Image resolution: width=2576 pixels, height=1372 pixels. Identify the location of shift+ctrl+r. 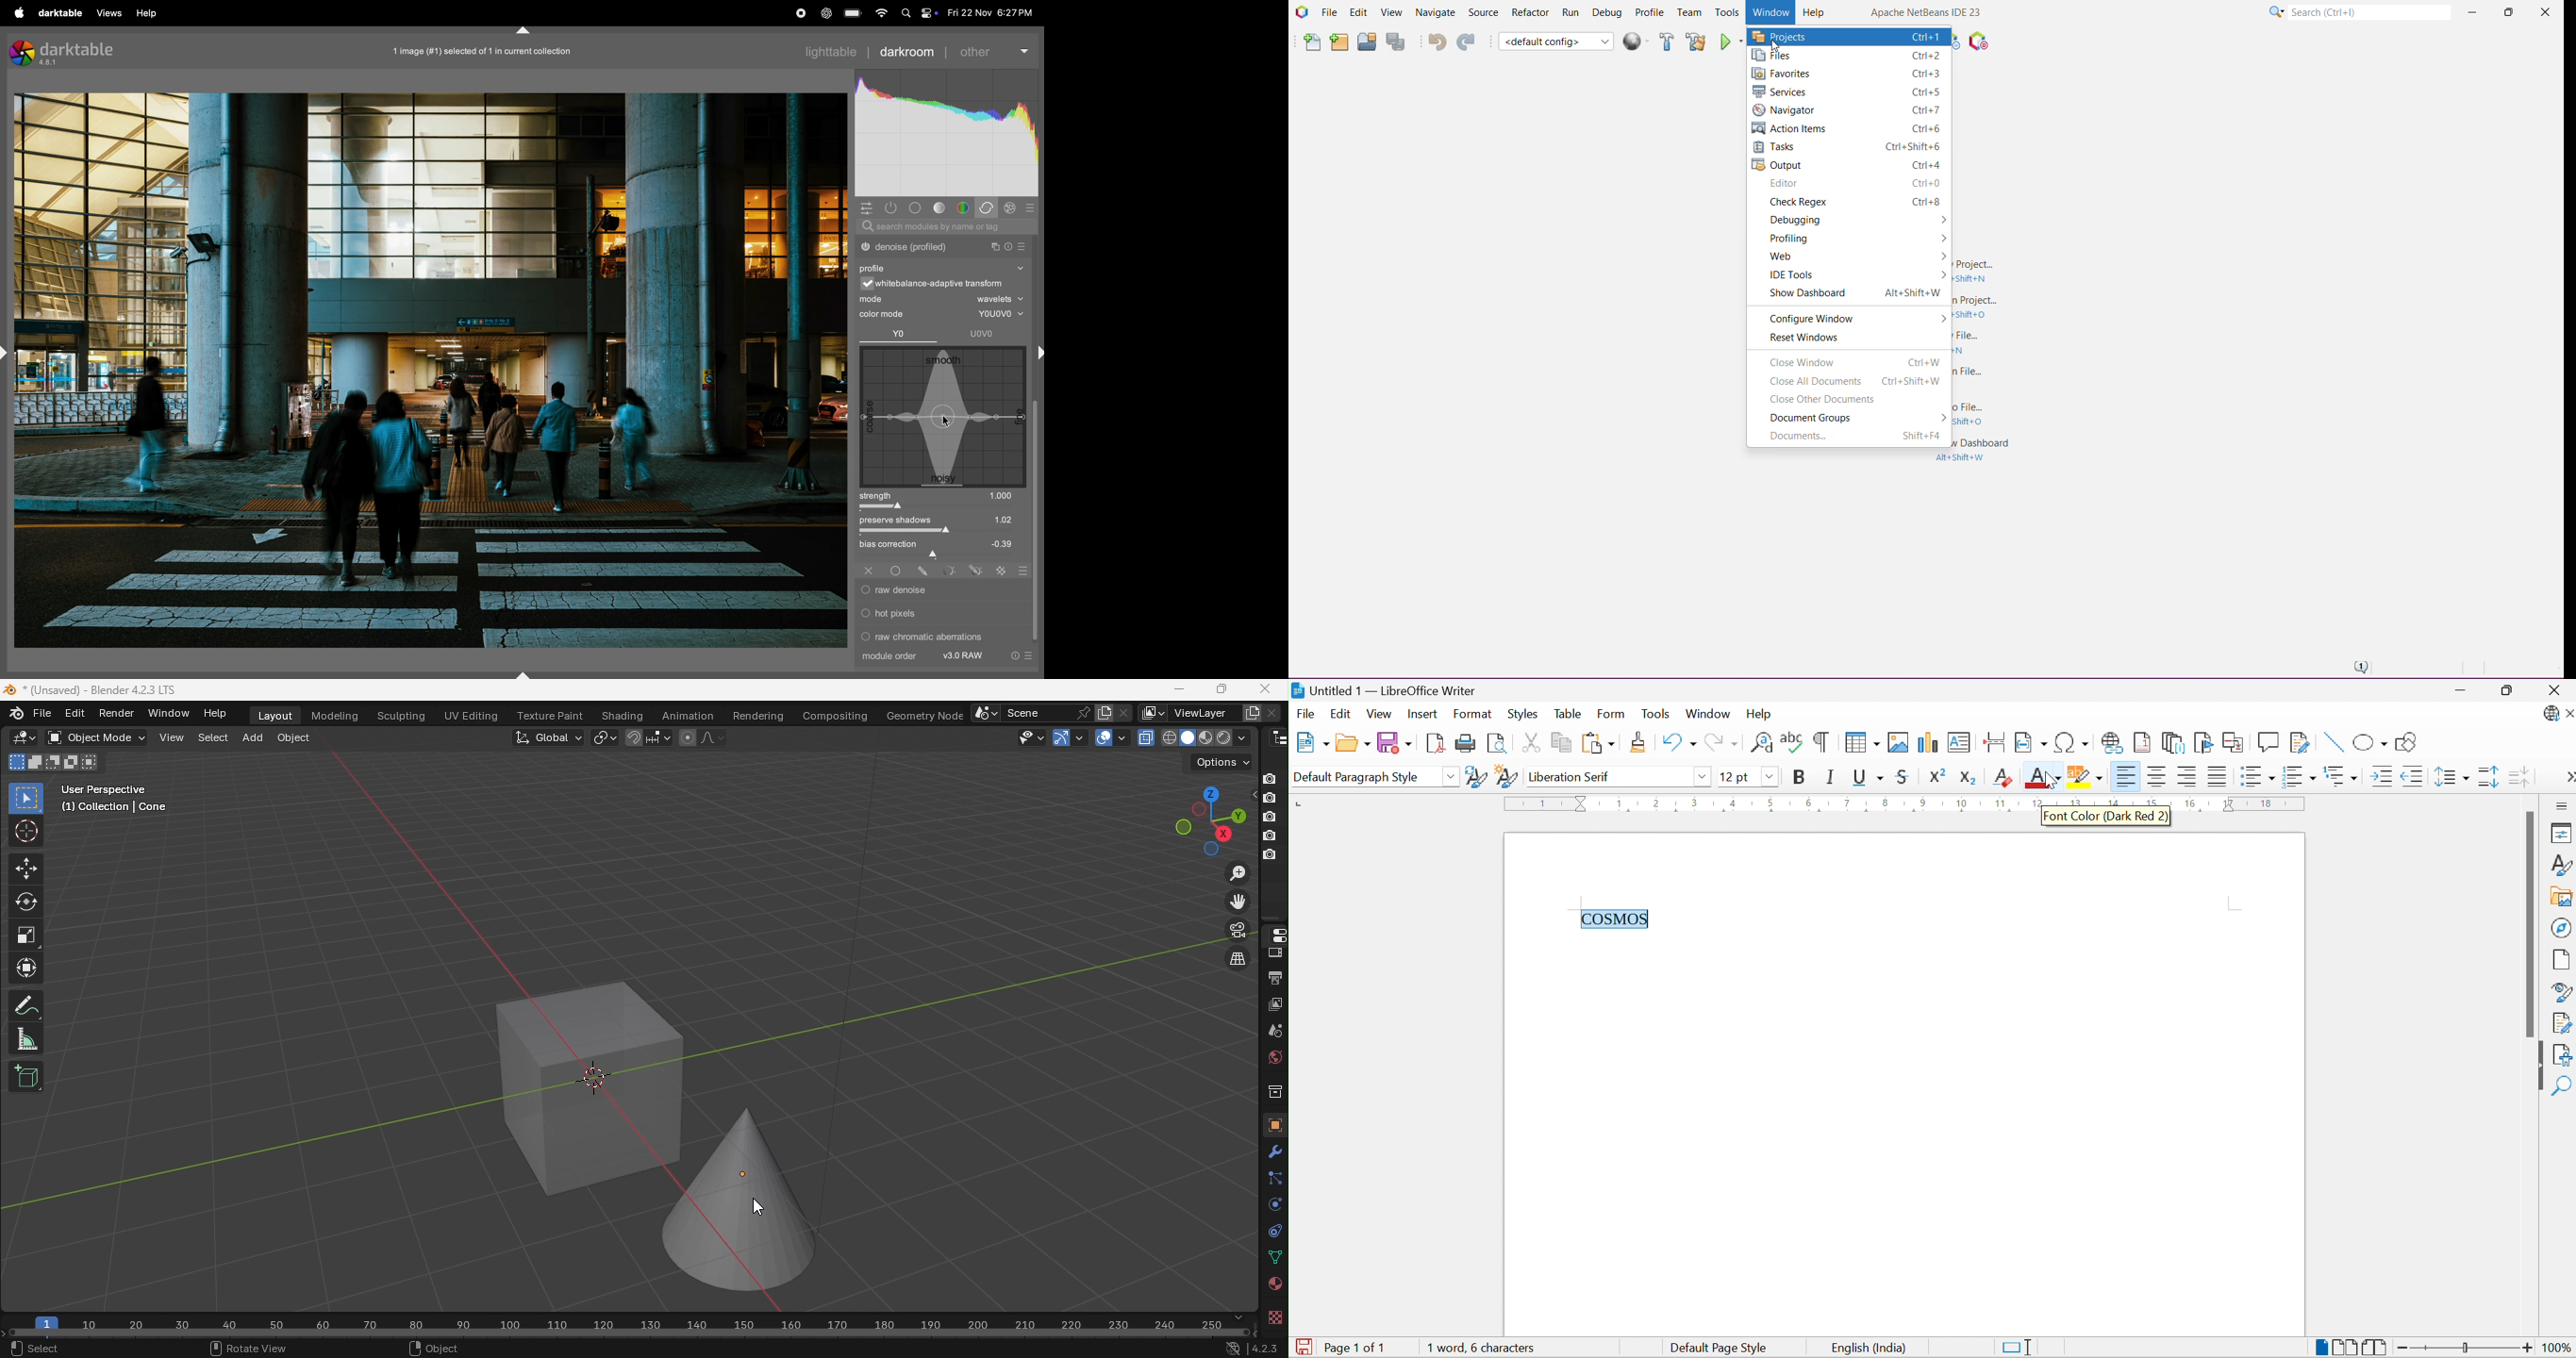
(1038, 352).